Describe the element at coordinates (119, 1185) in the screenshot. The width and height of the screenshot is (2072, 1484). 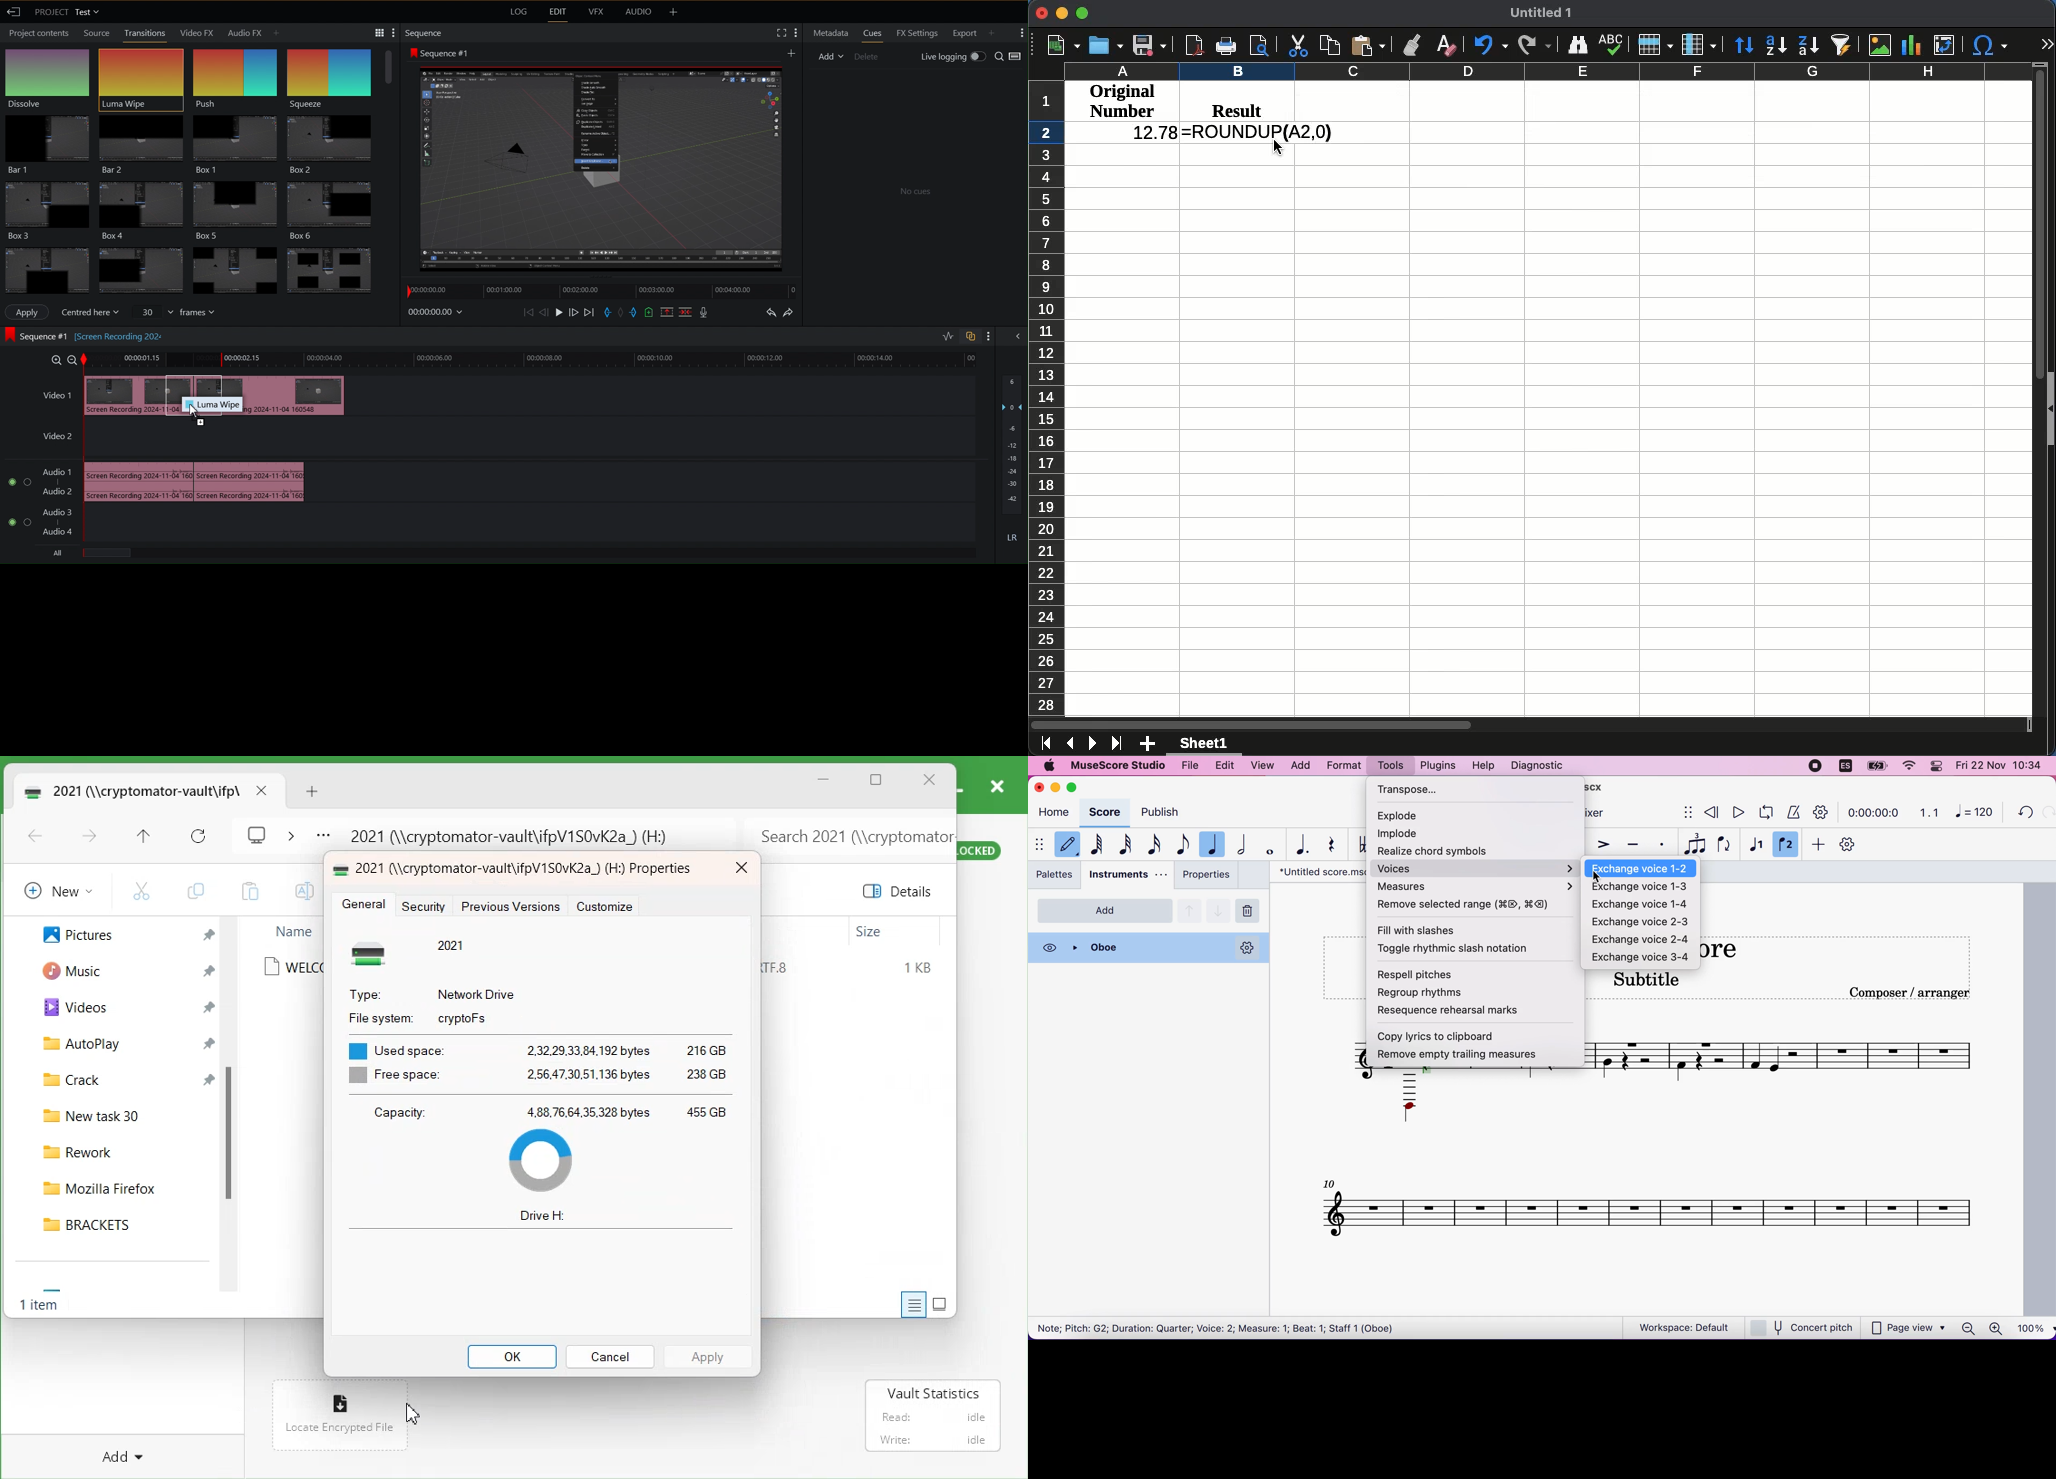
I see `Mozilla Firefox` at that location.